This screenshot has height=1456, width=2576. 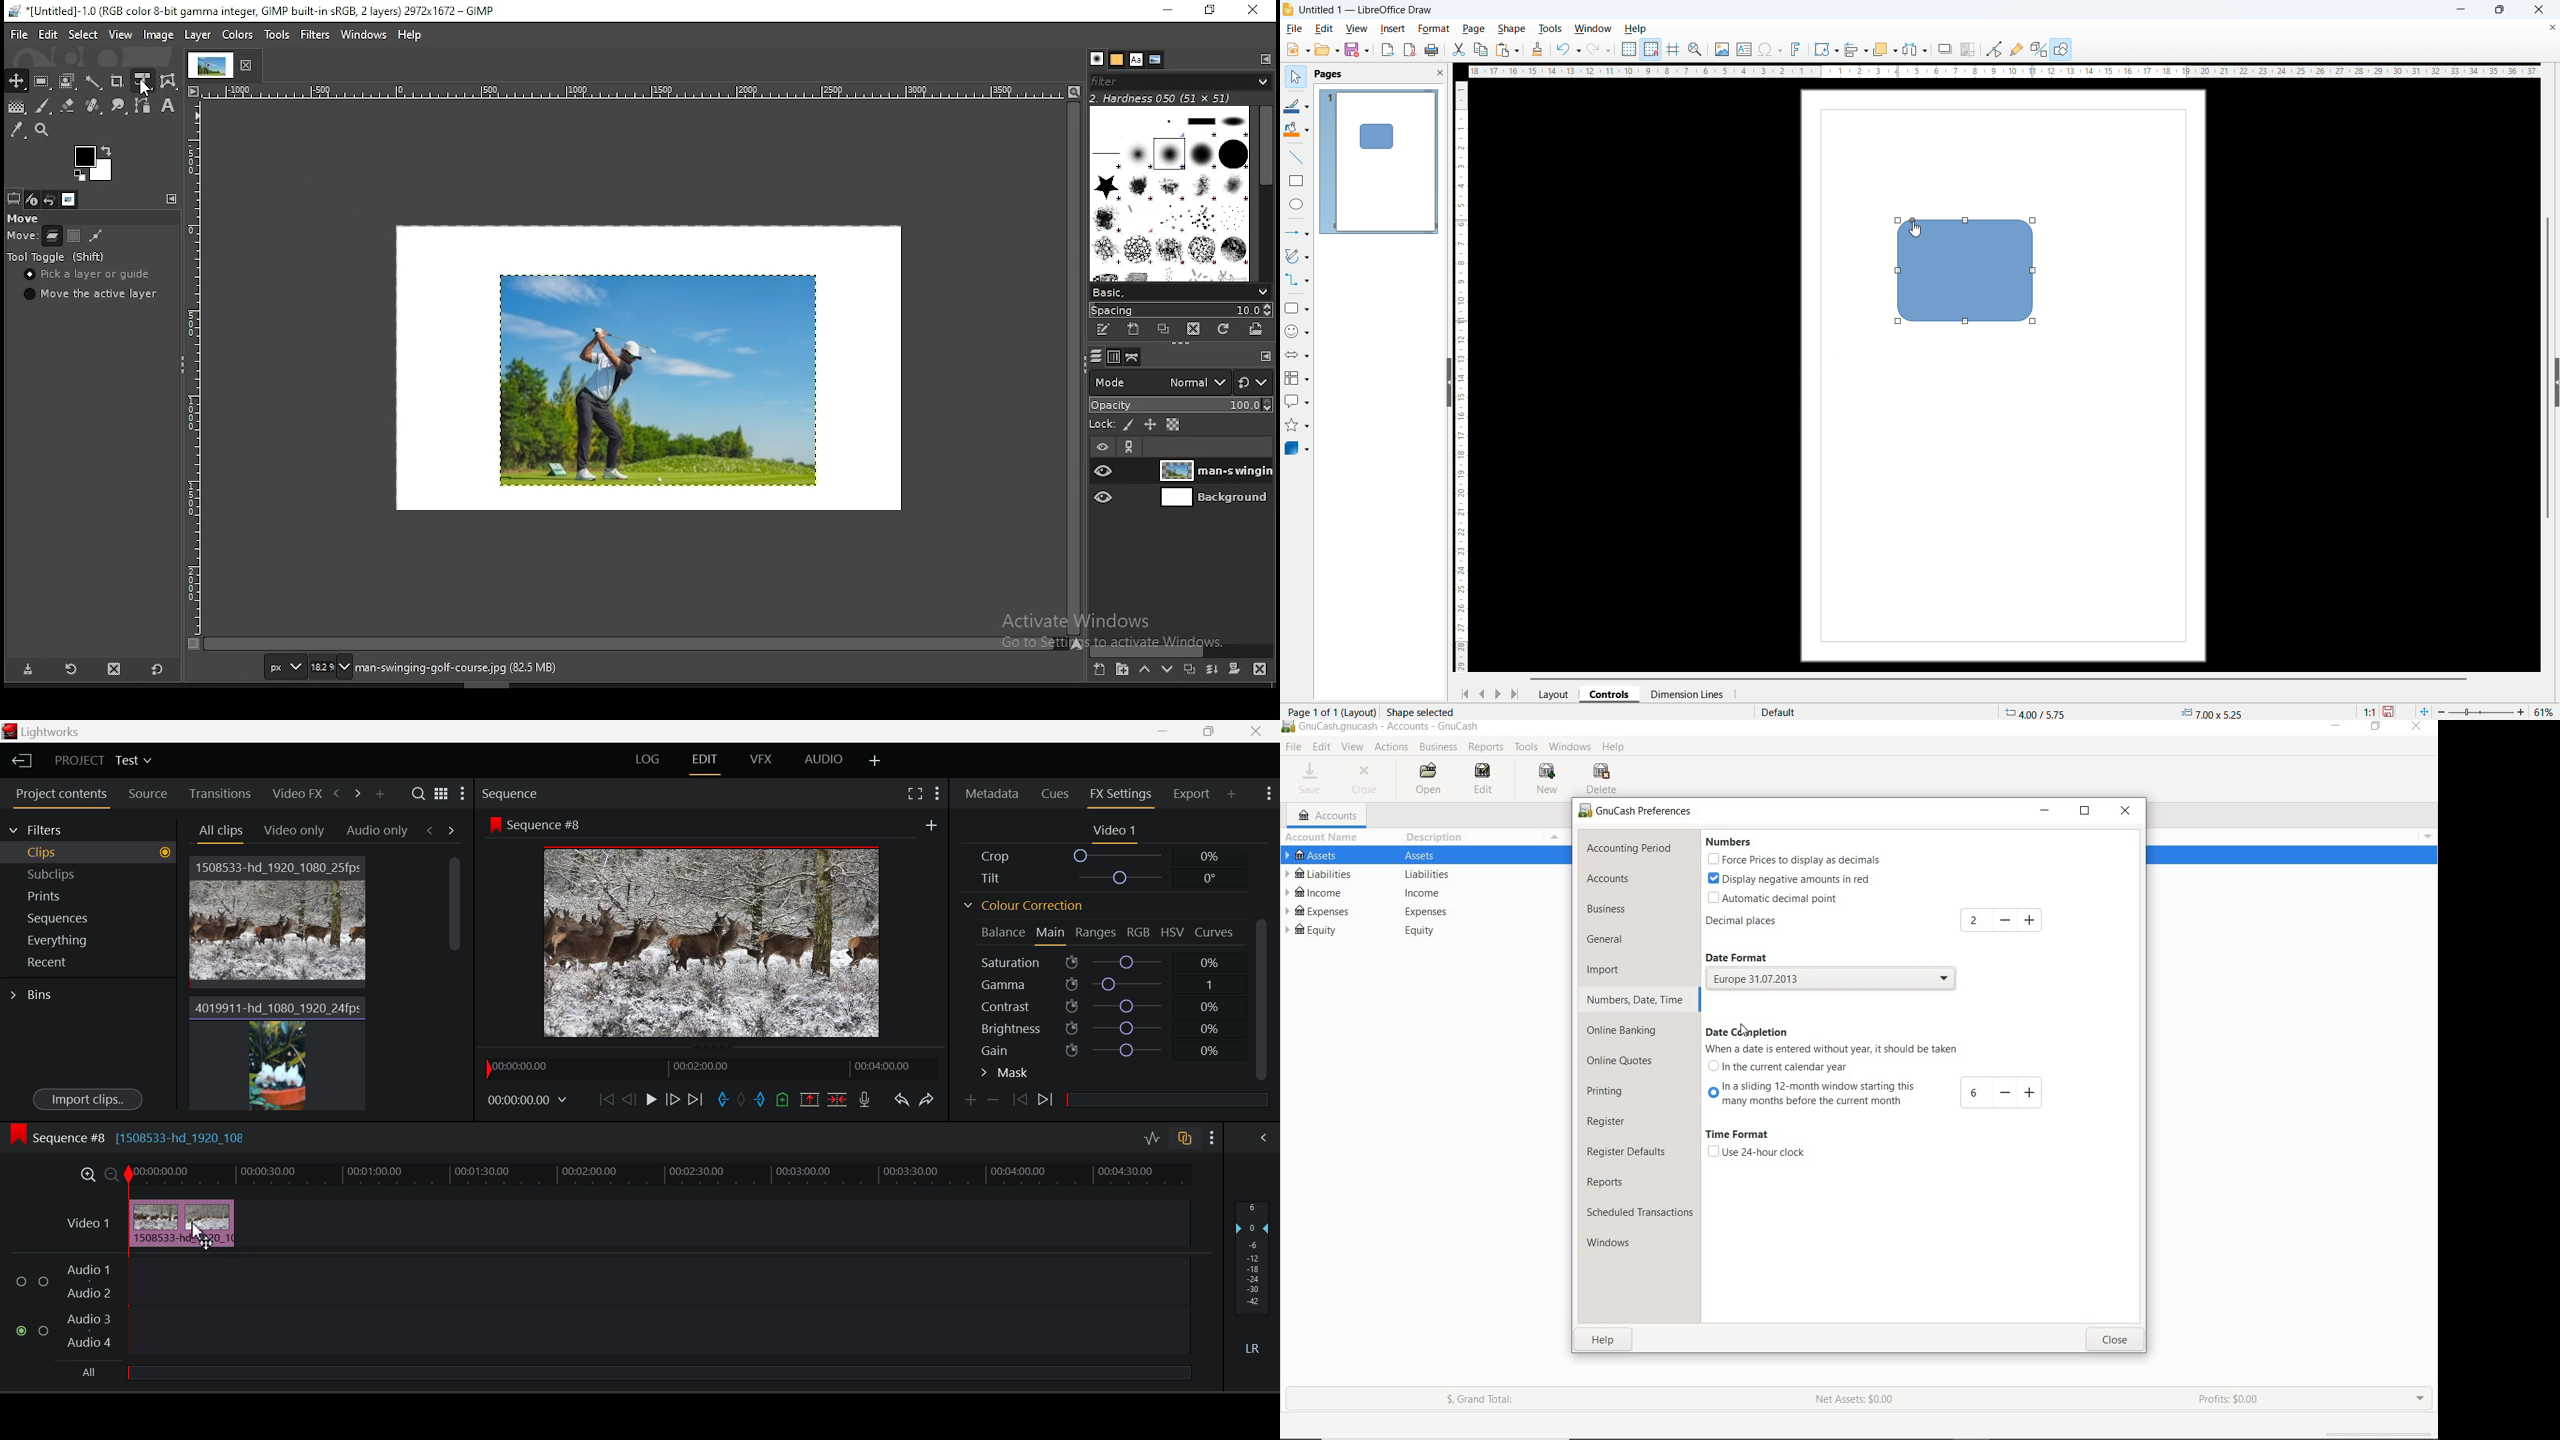 I want to click on FX Settings, so click(x=1117, y=795).